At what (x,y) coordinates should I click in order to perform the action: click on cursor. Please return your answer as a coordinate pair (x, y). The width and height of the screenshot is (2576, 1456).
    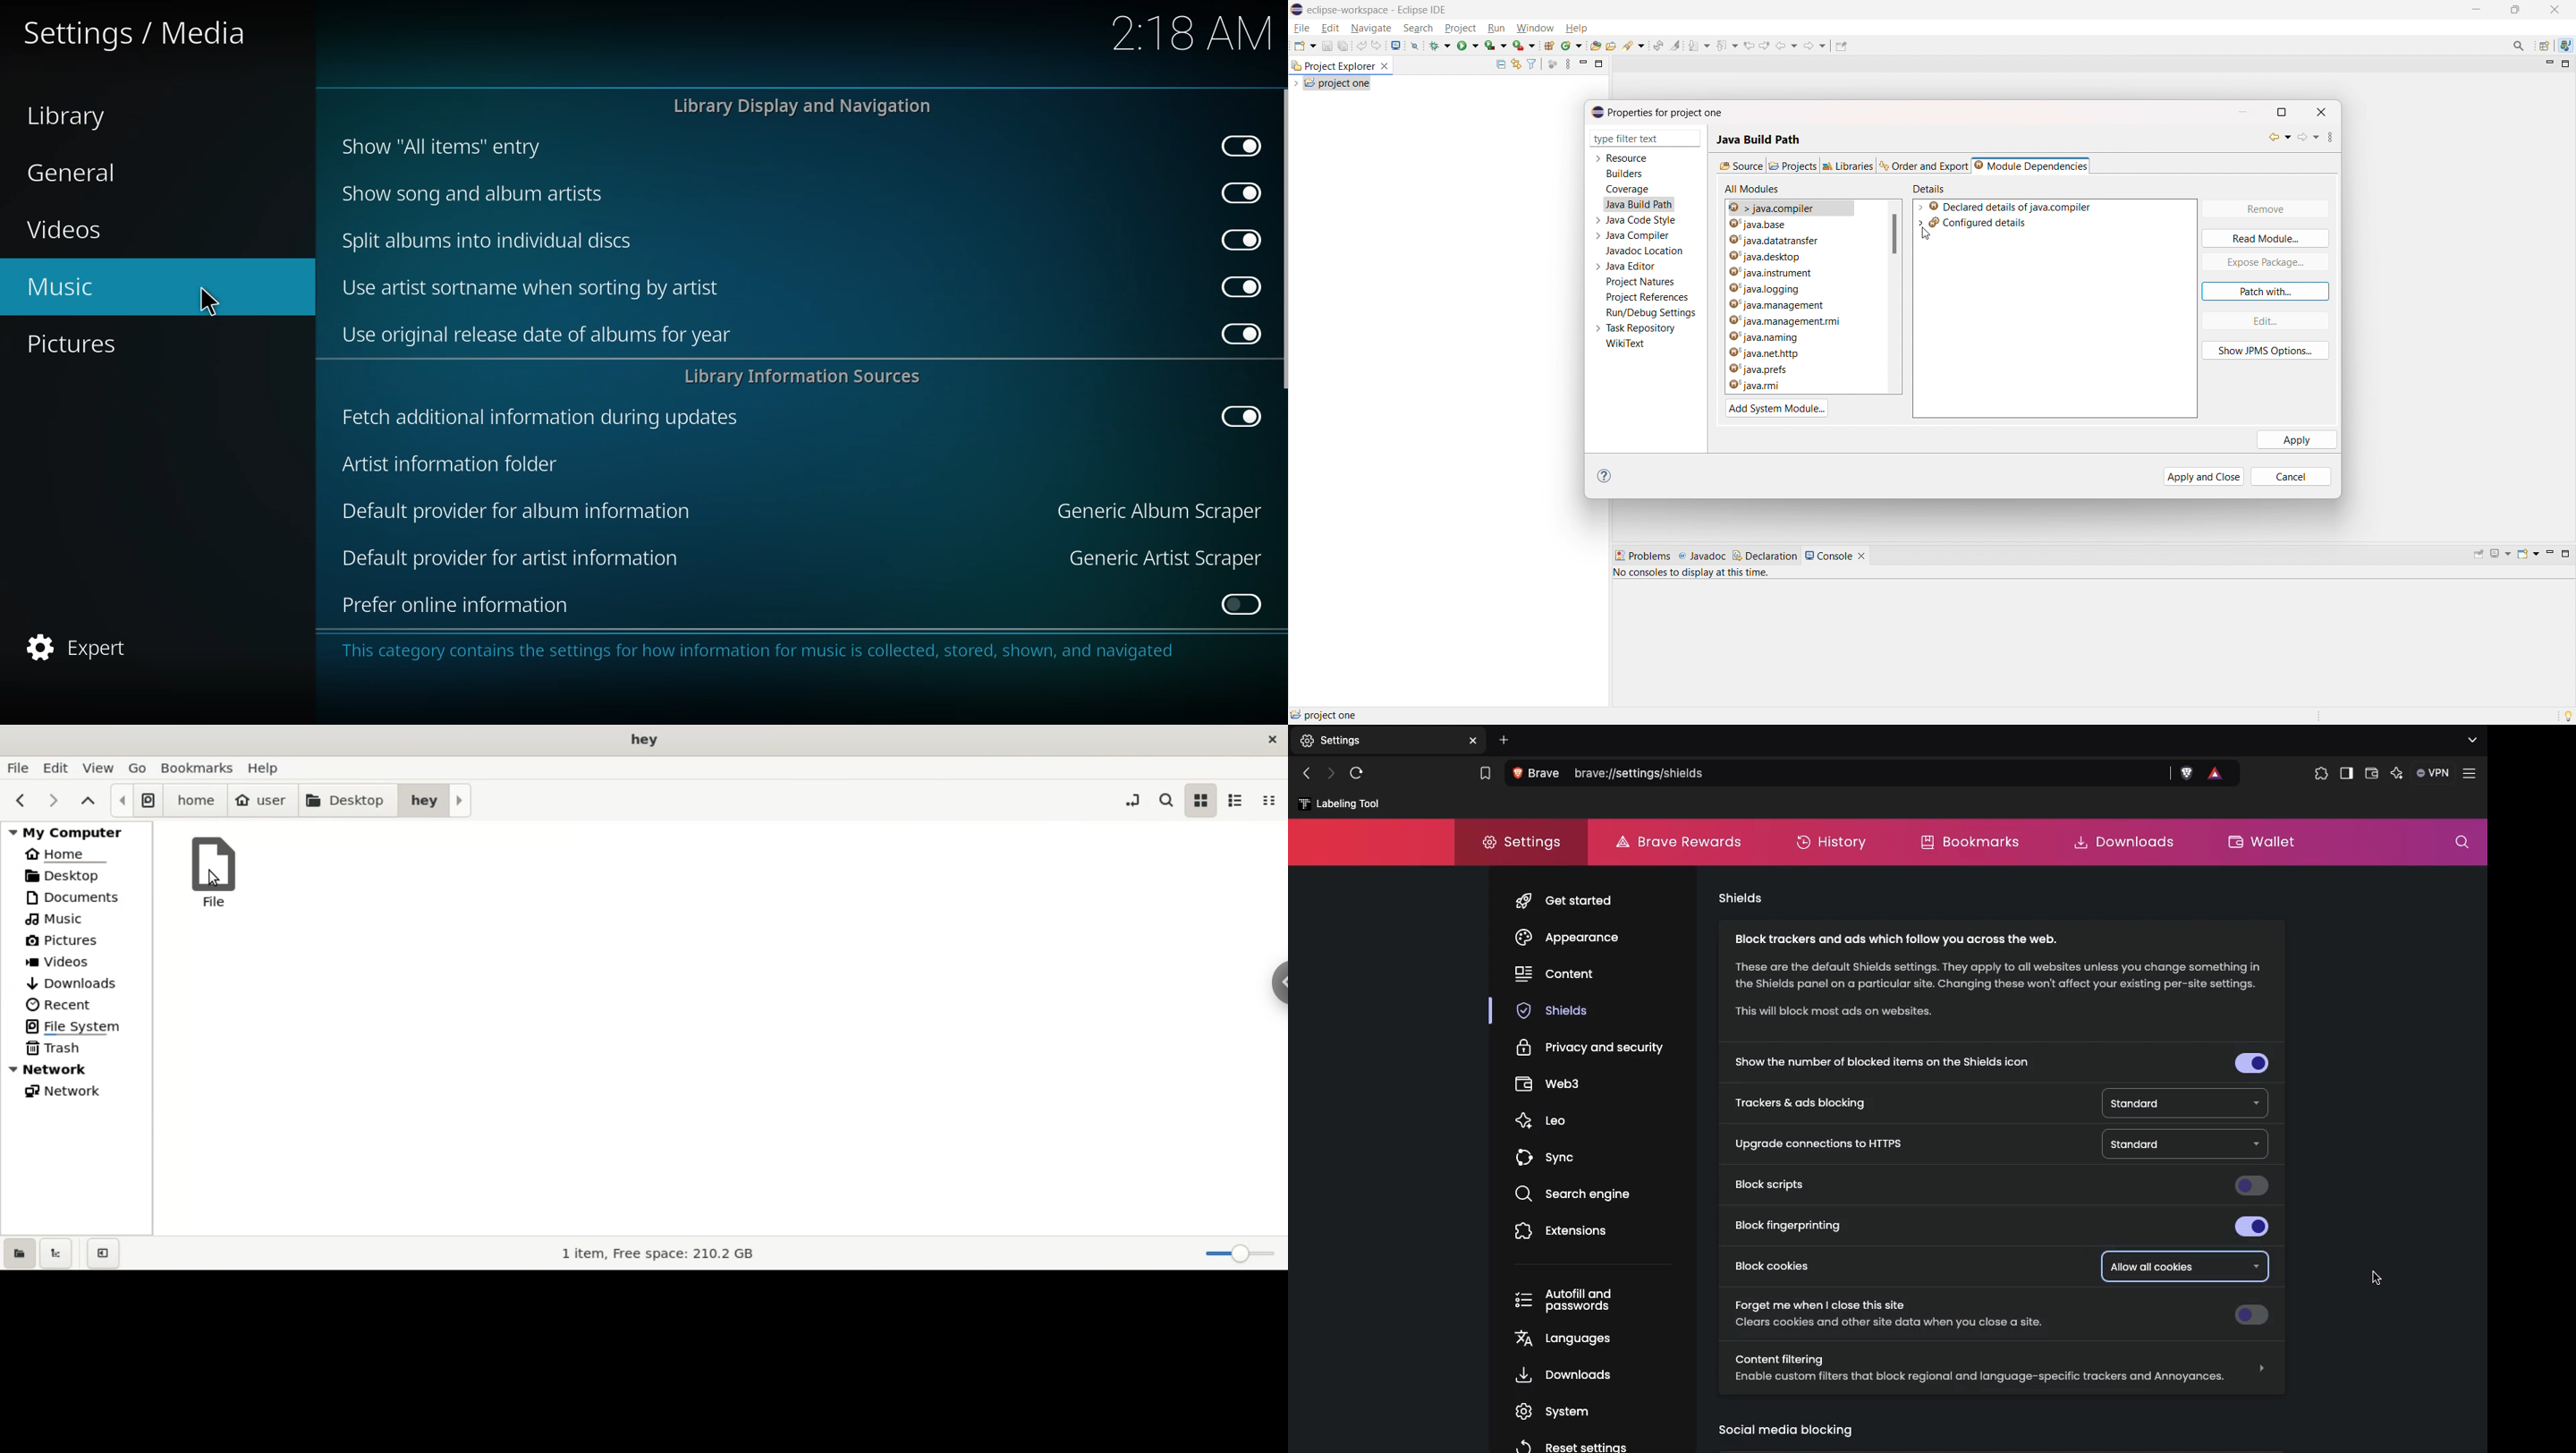
    Looking at the image, I should click on (208, 303).